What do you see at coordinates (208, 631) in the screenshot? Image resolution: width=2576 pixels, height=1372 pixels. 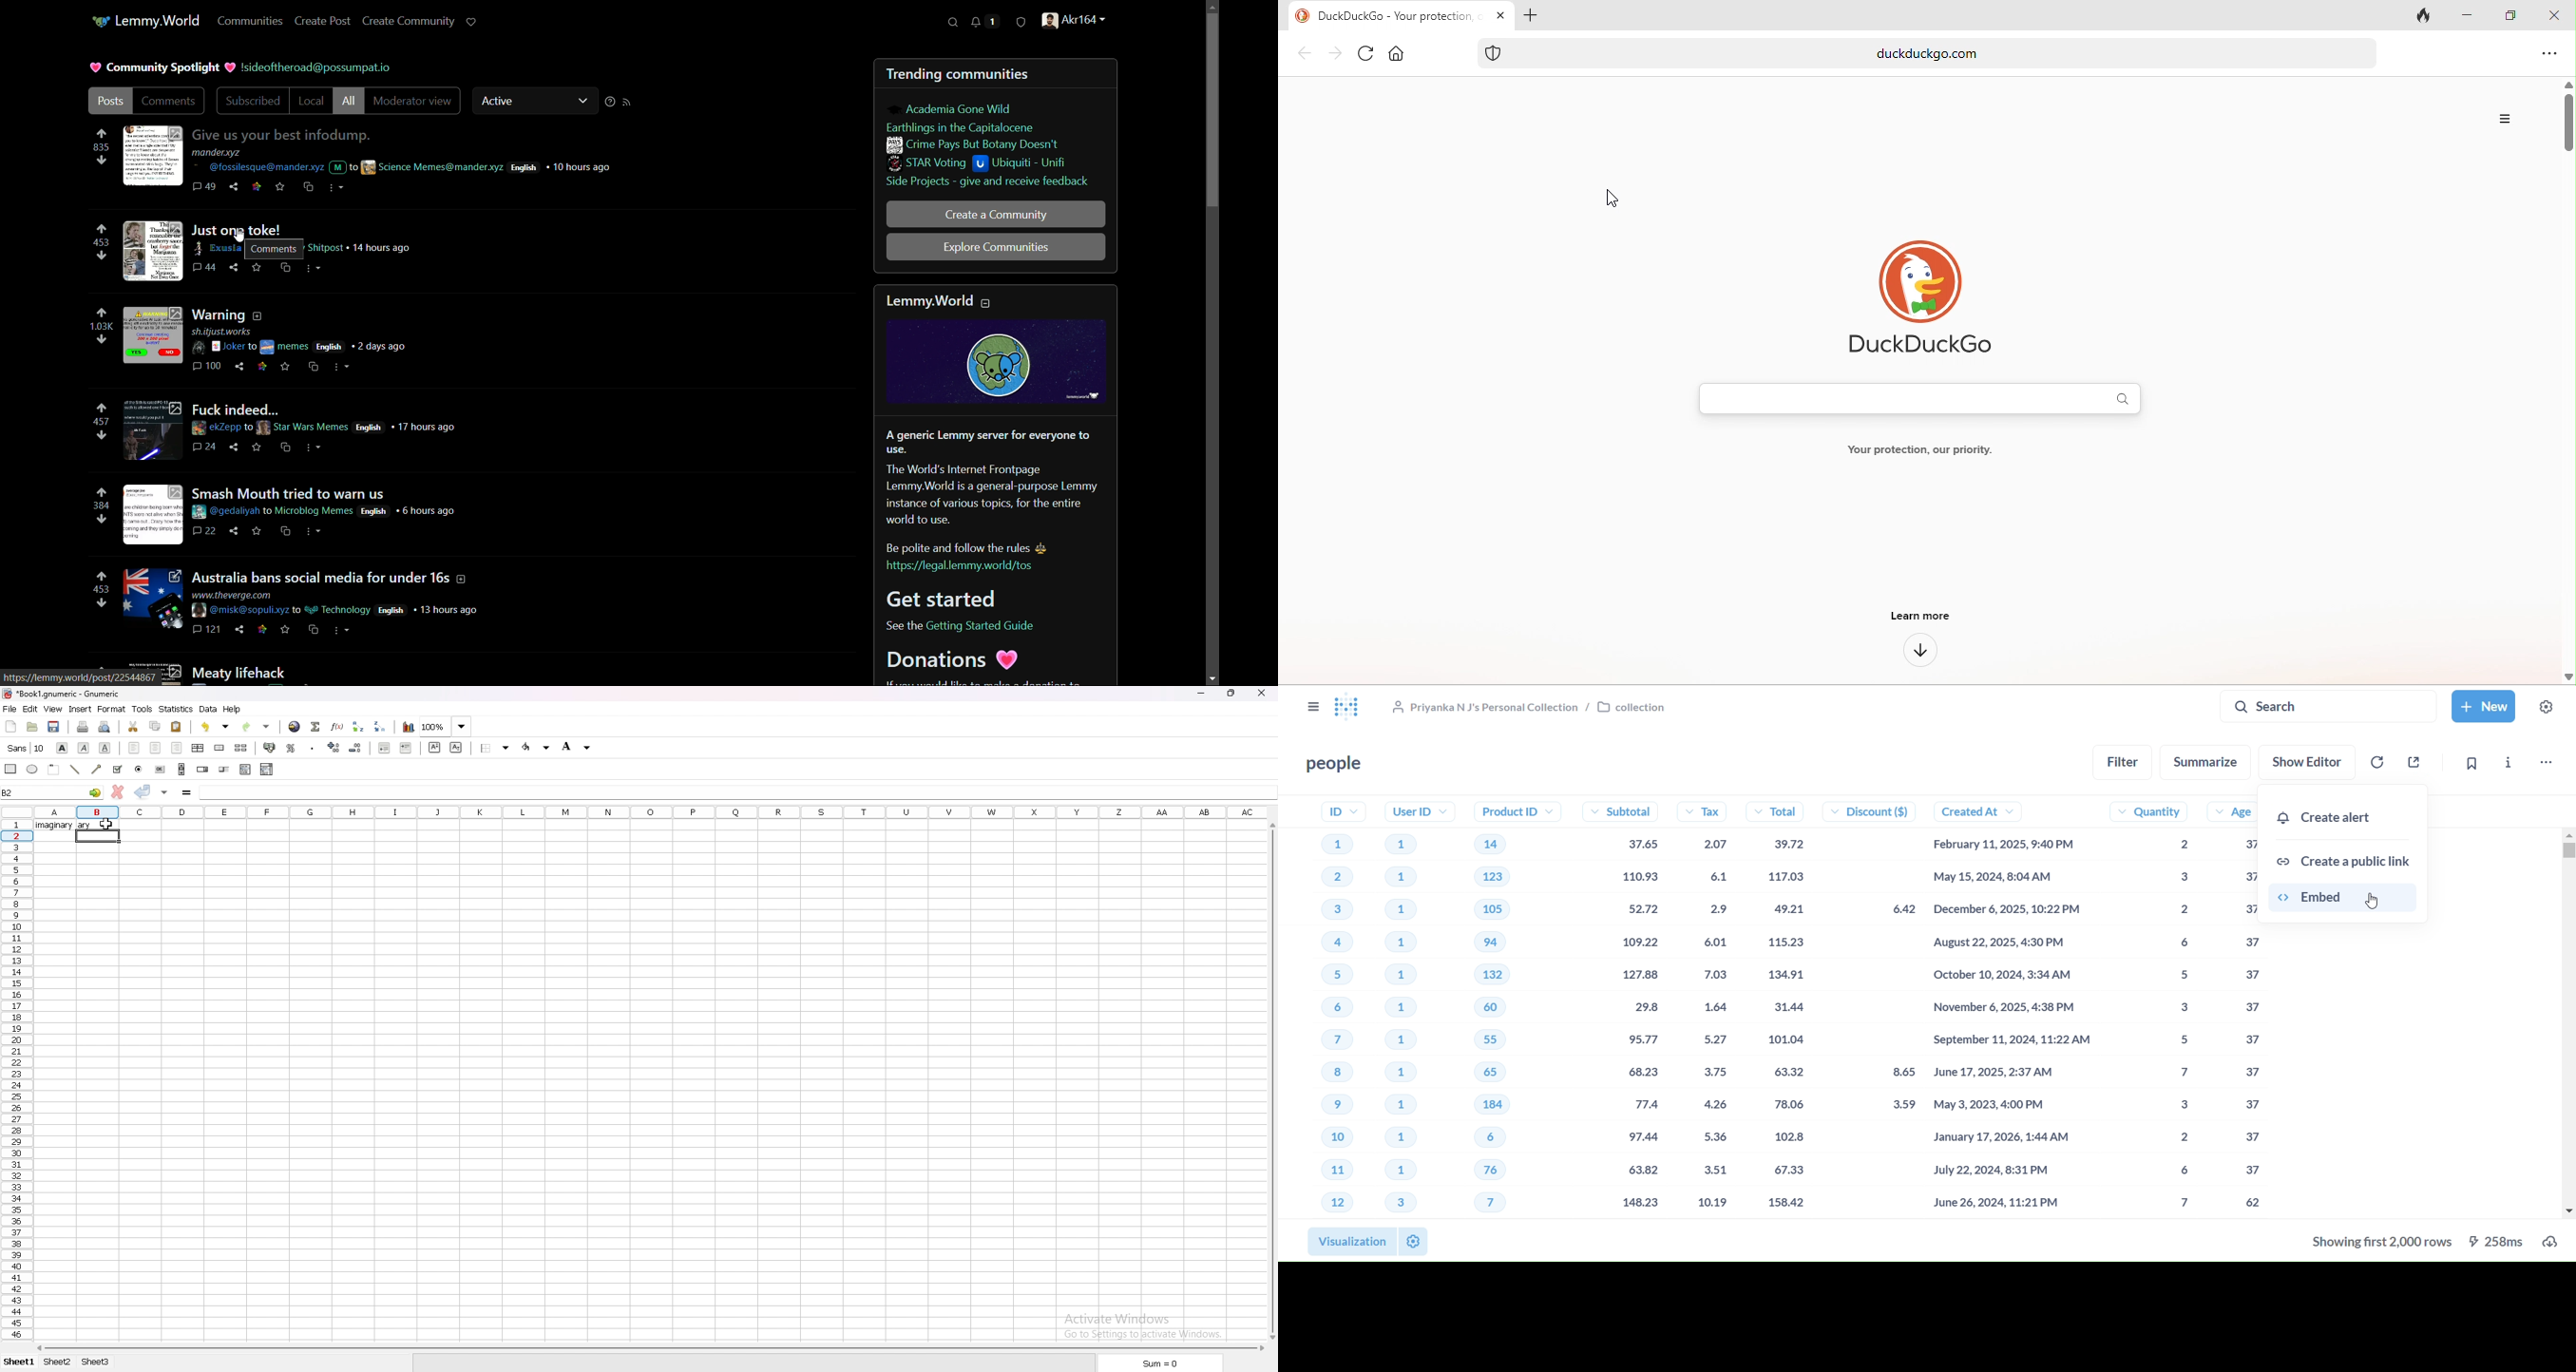 I see `121 comments` at bounding box center [208, 631].